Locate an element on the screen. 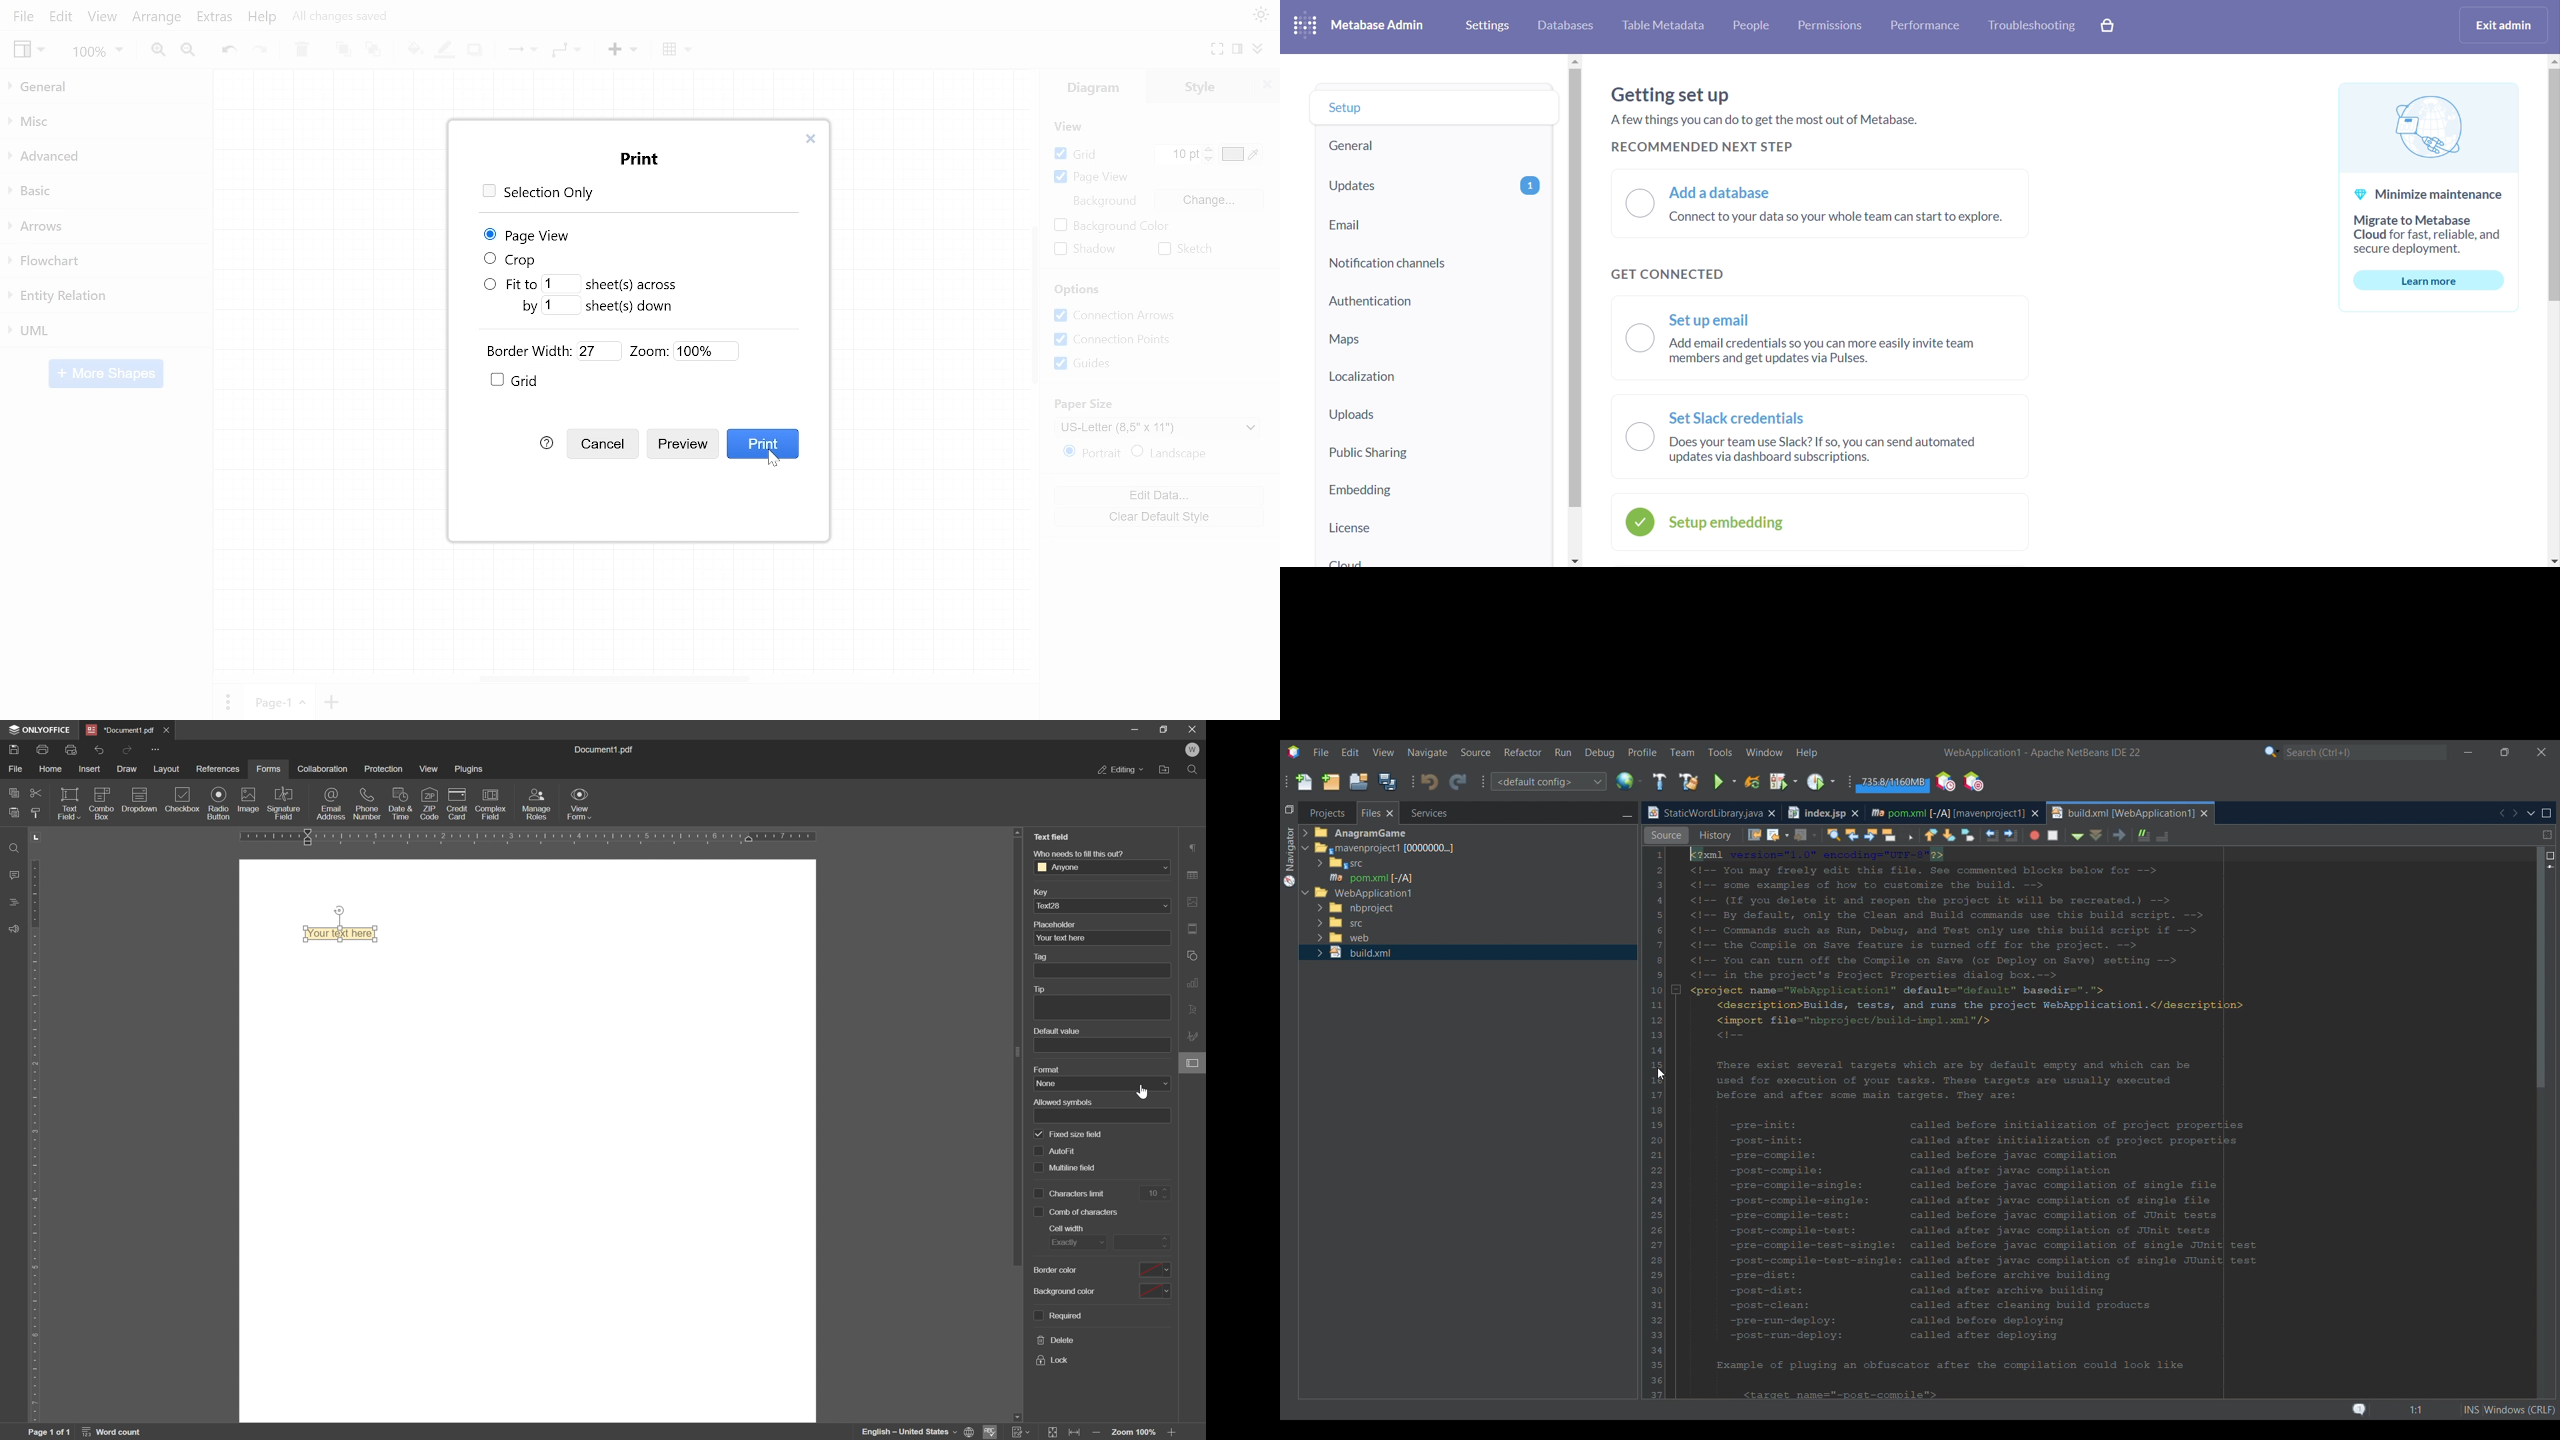  Advanced is located at coordinates (106, 155).